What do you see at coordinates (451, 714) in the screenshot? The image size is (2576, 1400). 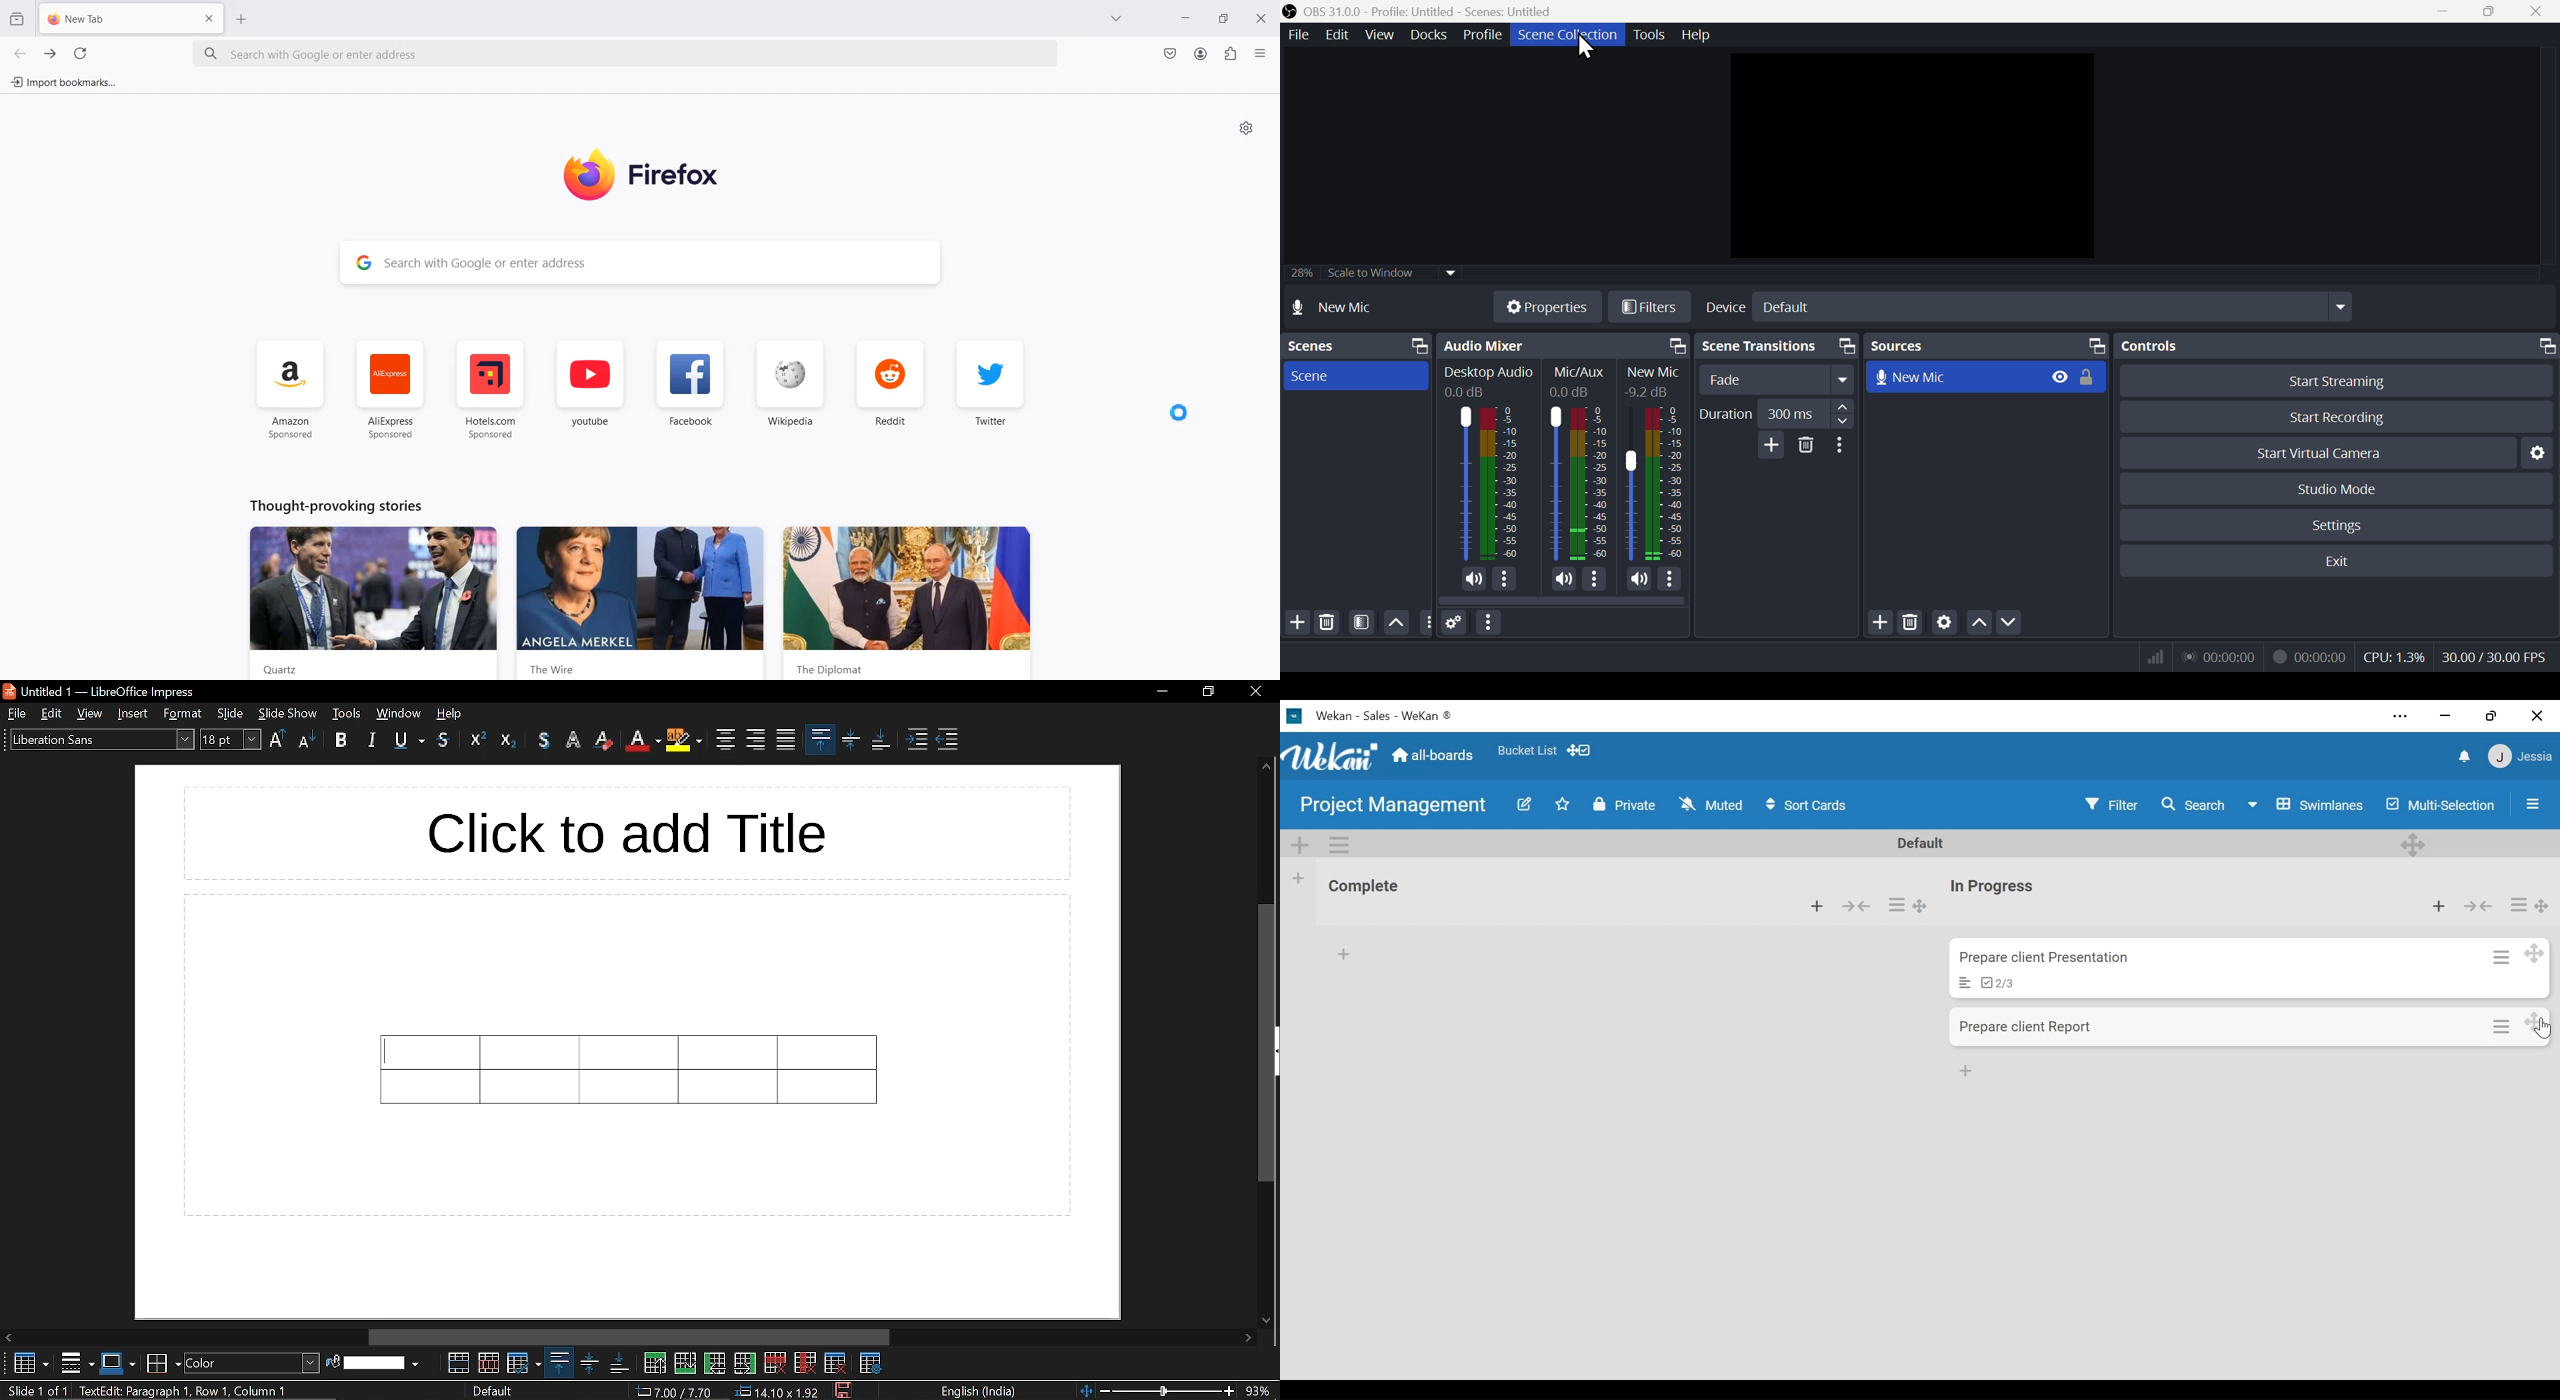 I see `help` at bounding box center [451, 714].